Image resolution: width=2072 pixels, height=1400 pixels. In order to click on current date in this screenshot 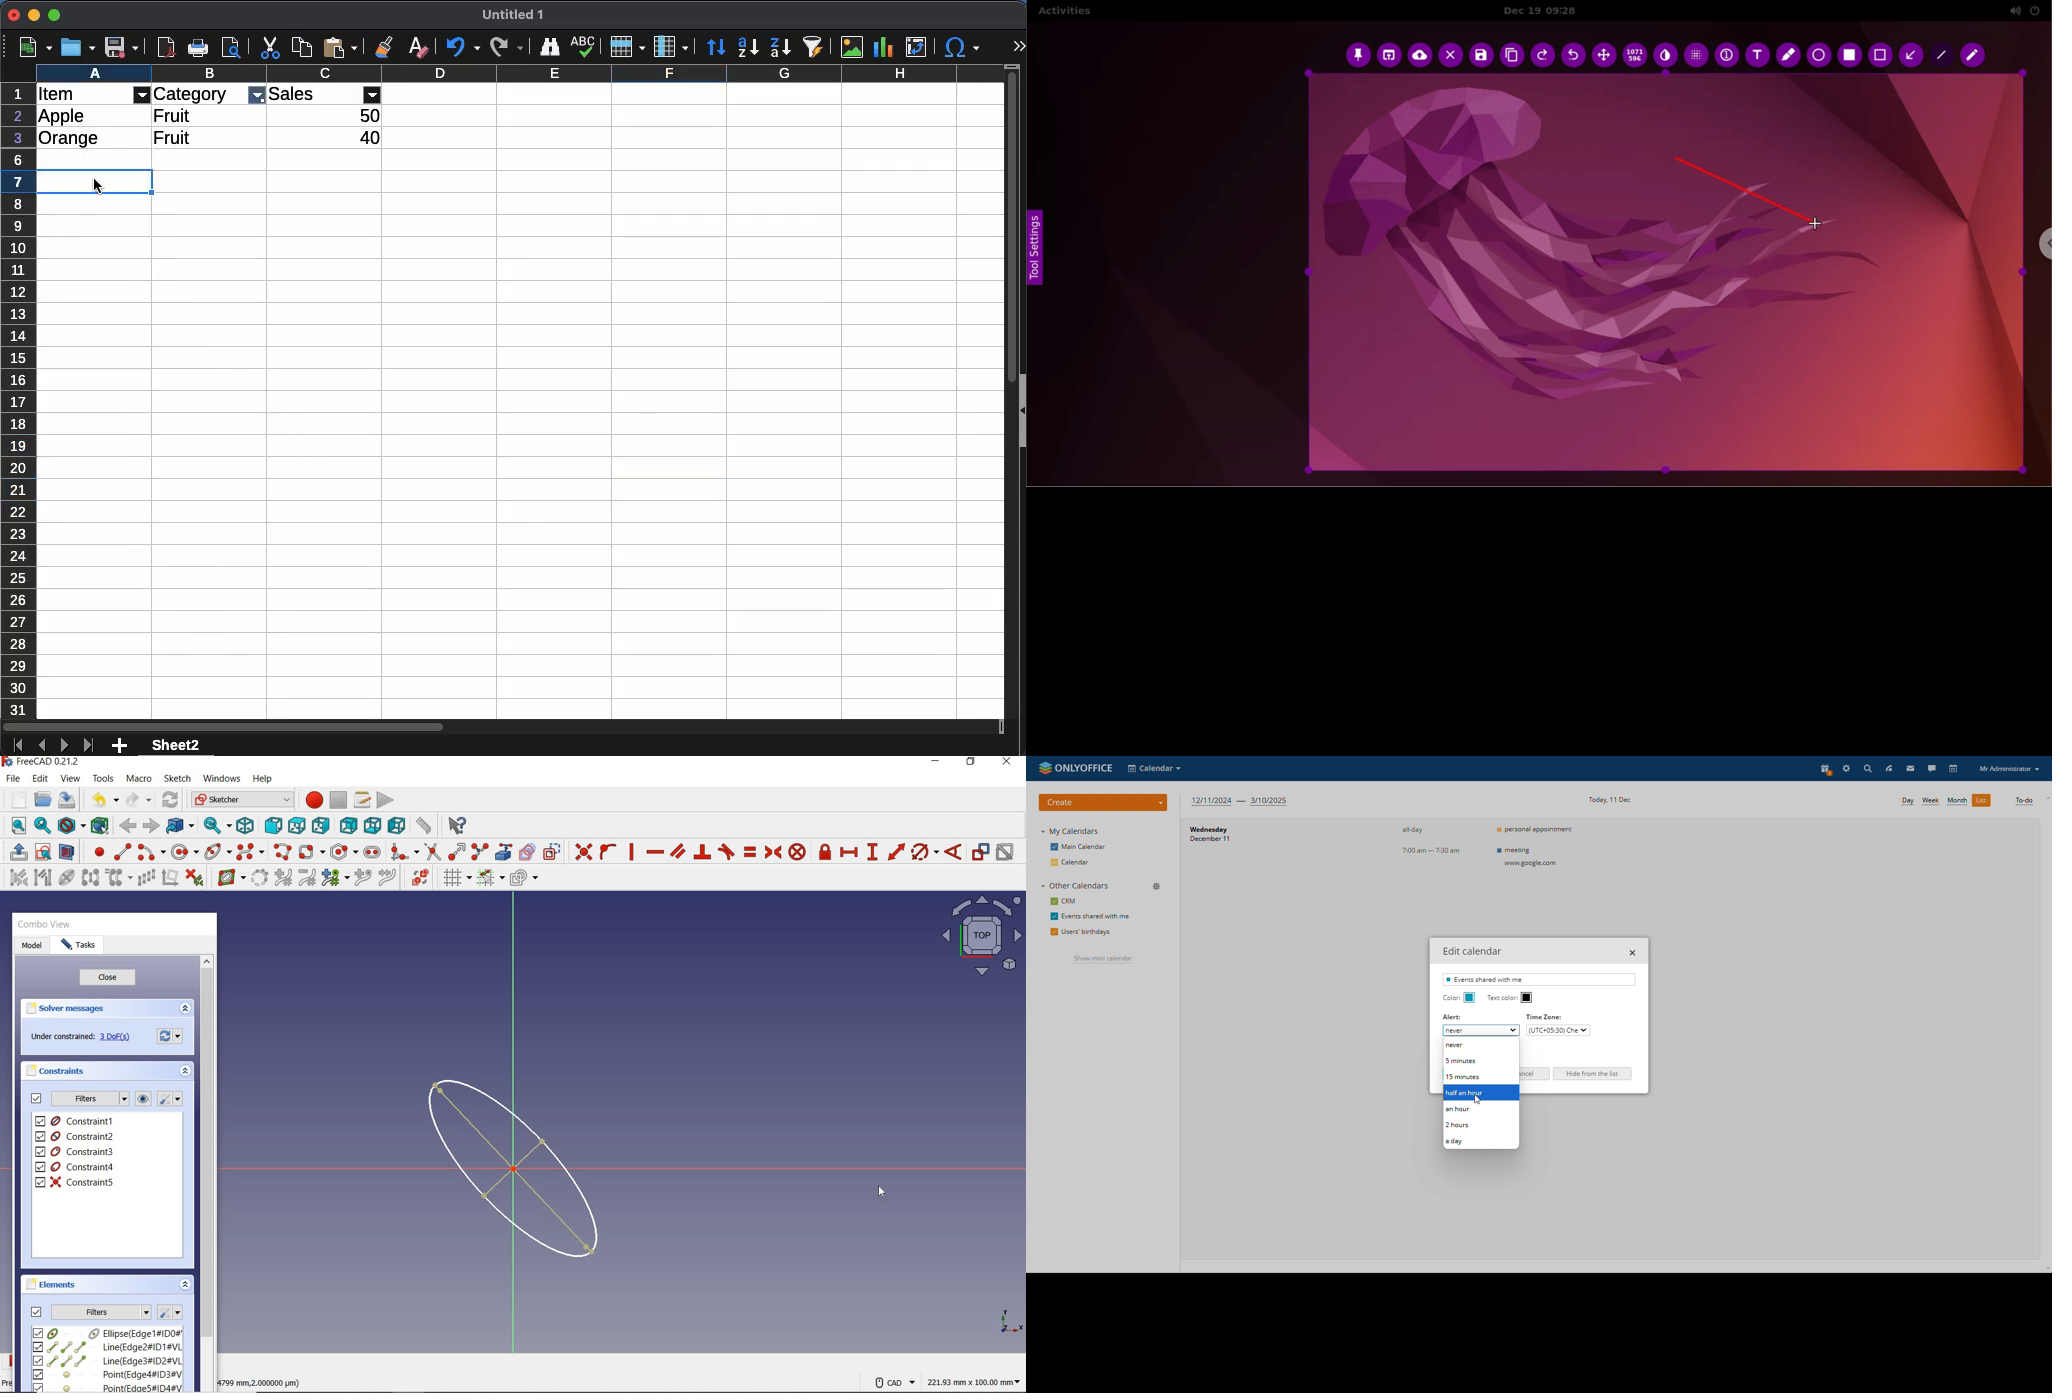, I will do `click(1610, 799)`.